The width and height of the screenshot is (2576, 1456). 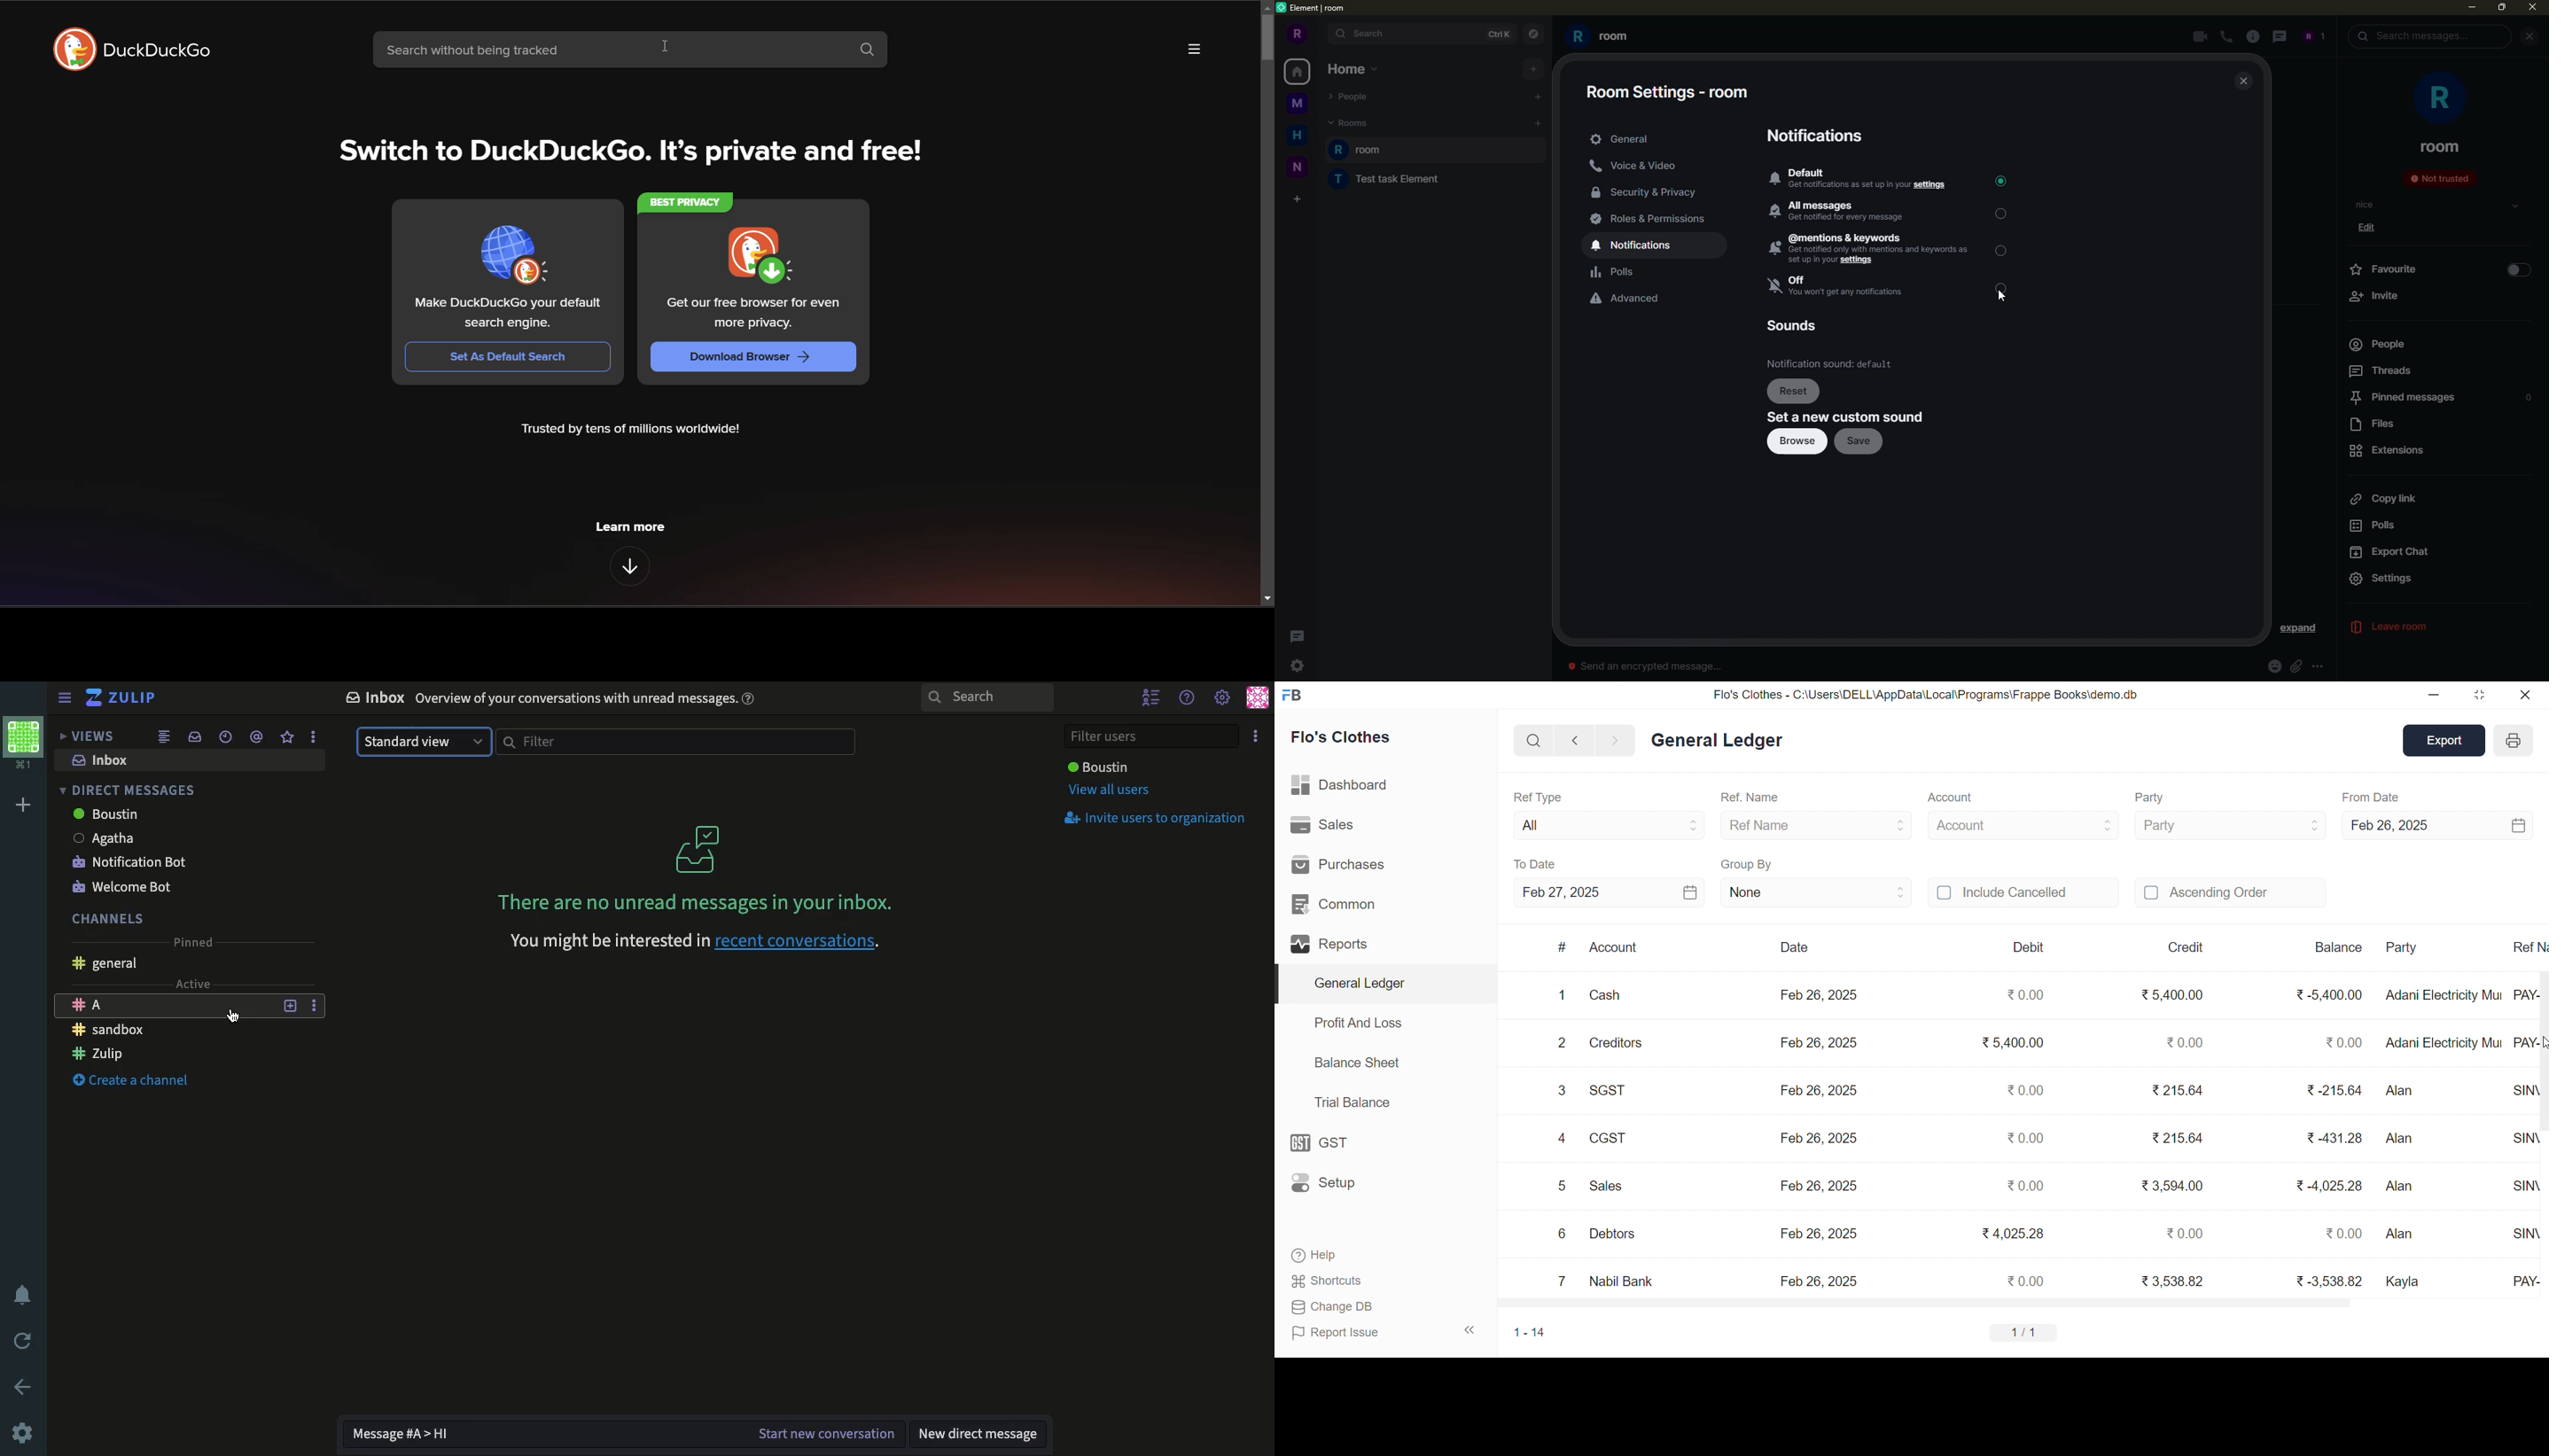 I want to click on Refresh, so click(x=24, y=1339).